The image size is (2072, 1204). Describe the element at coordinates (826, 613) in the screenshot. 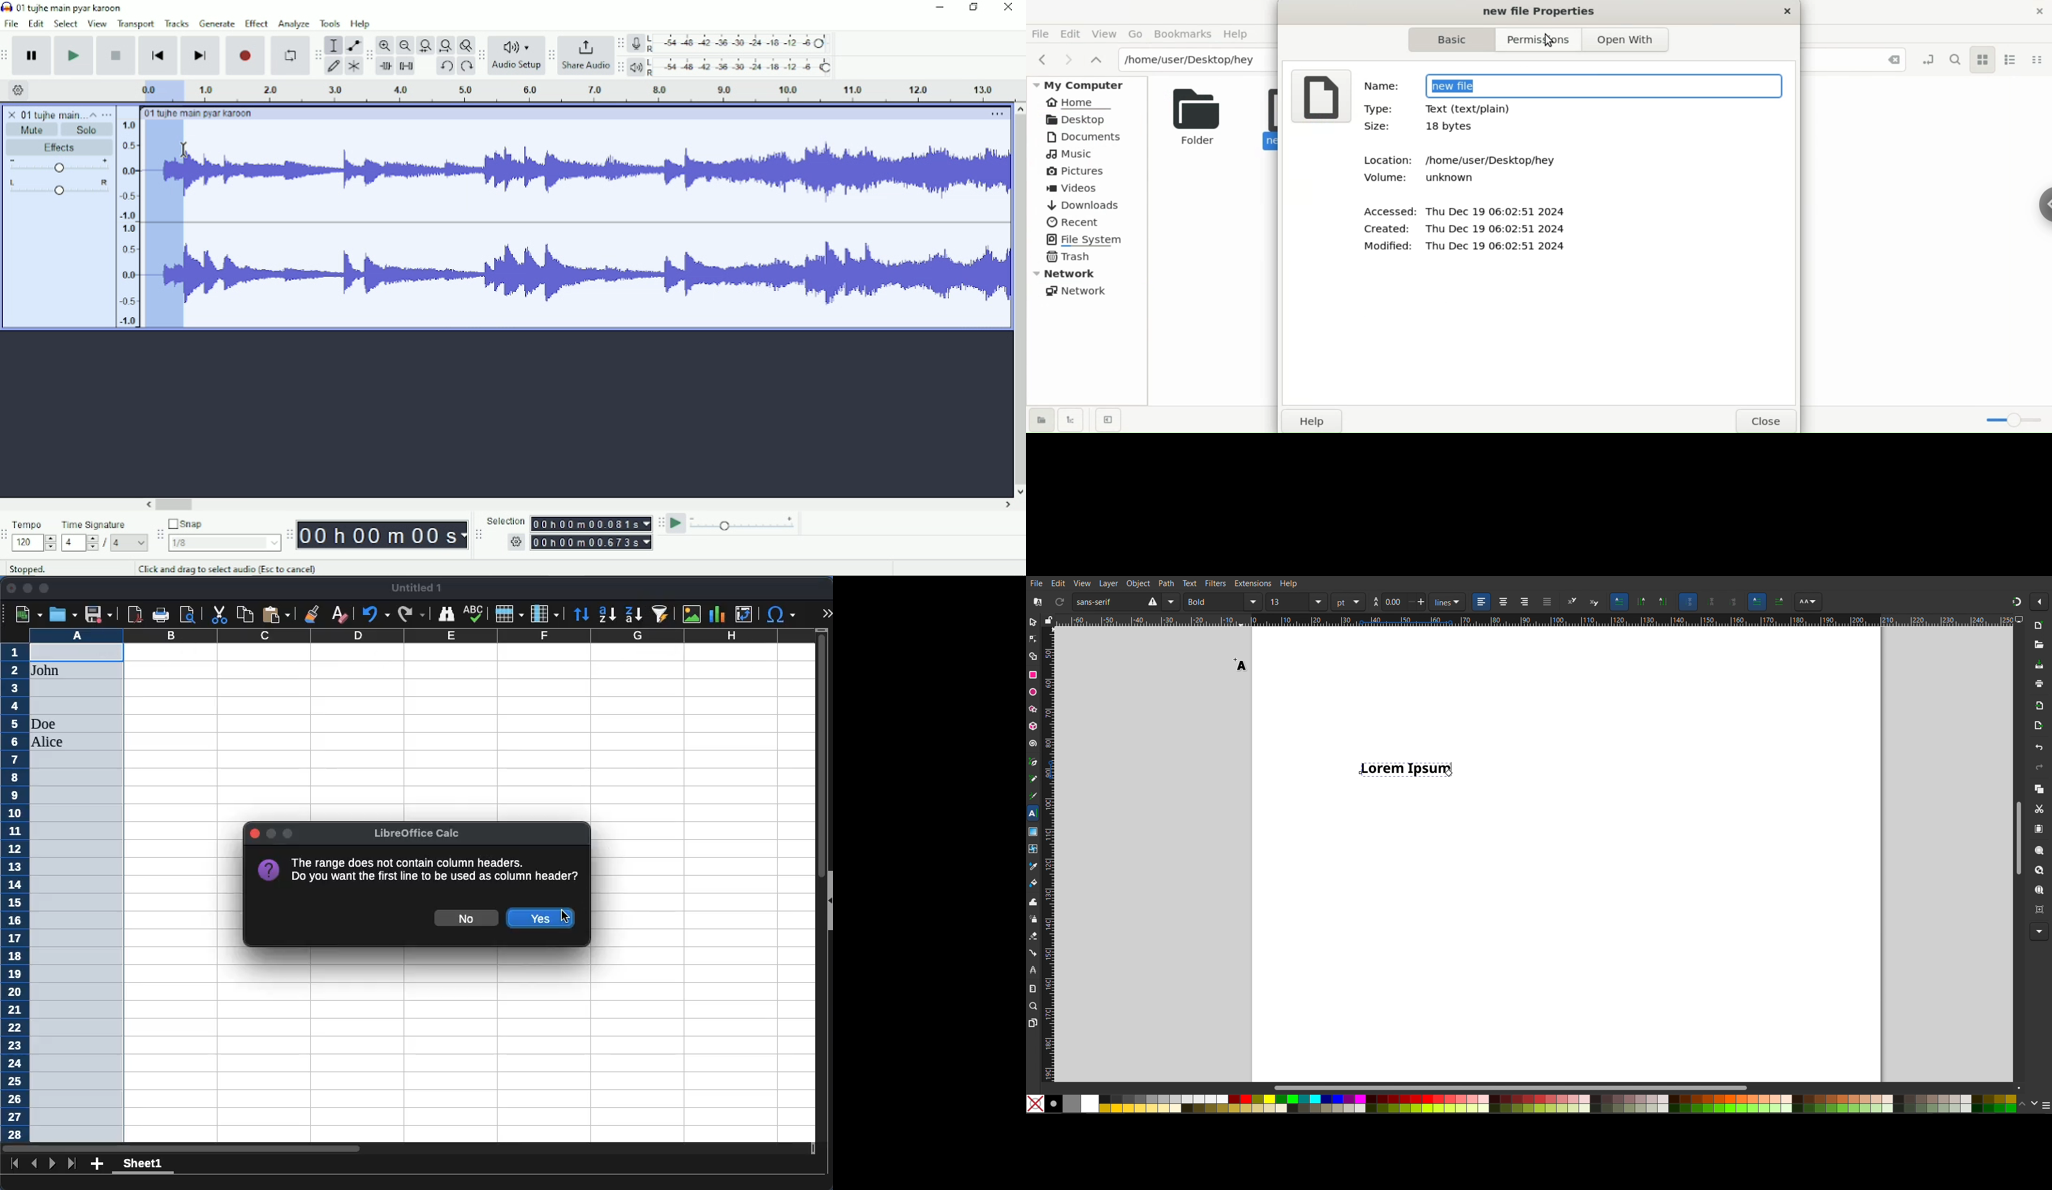

I see `expand` at that location.